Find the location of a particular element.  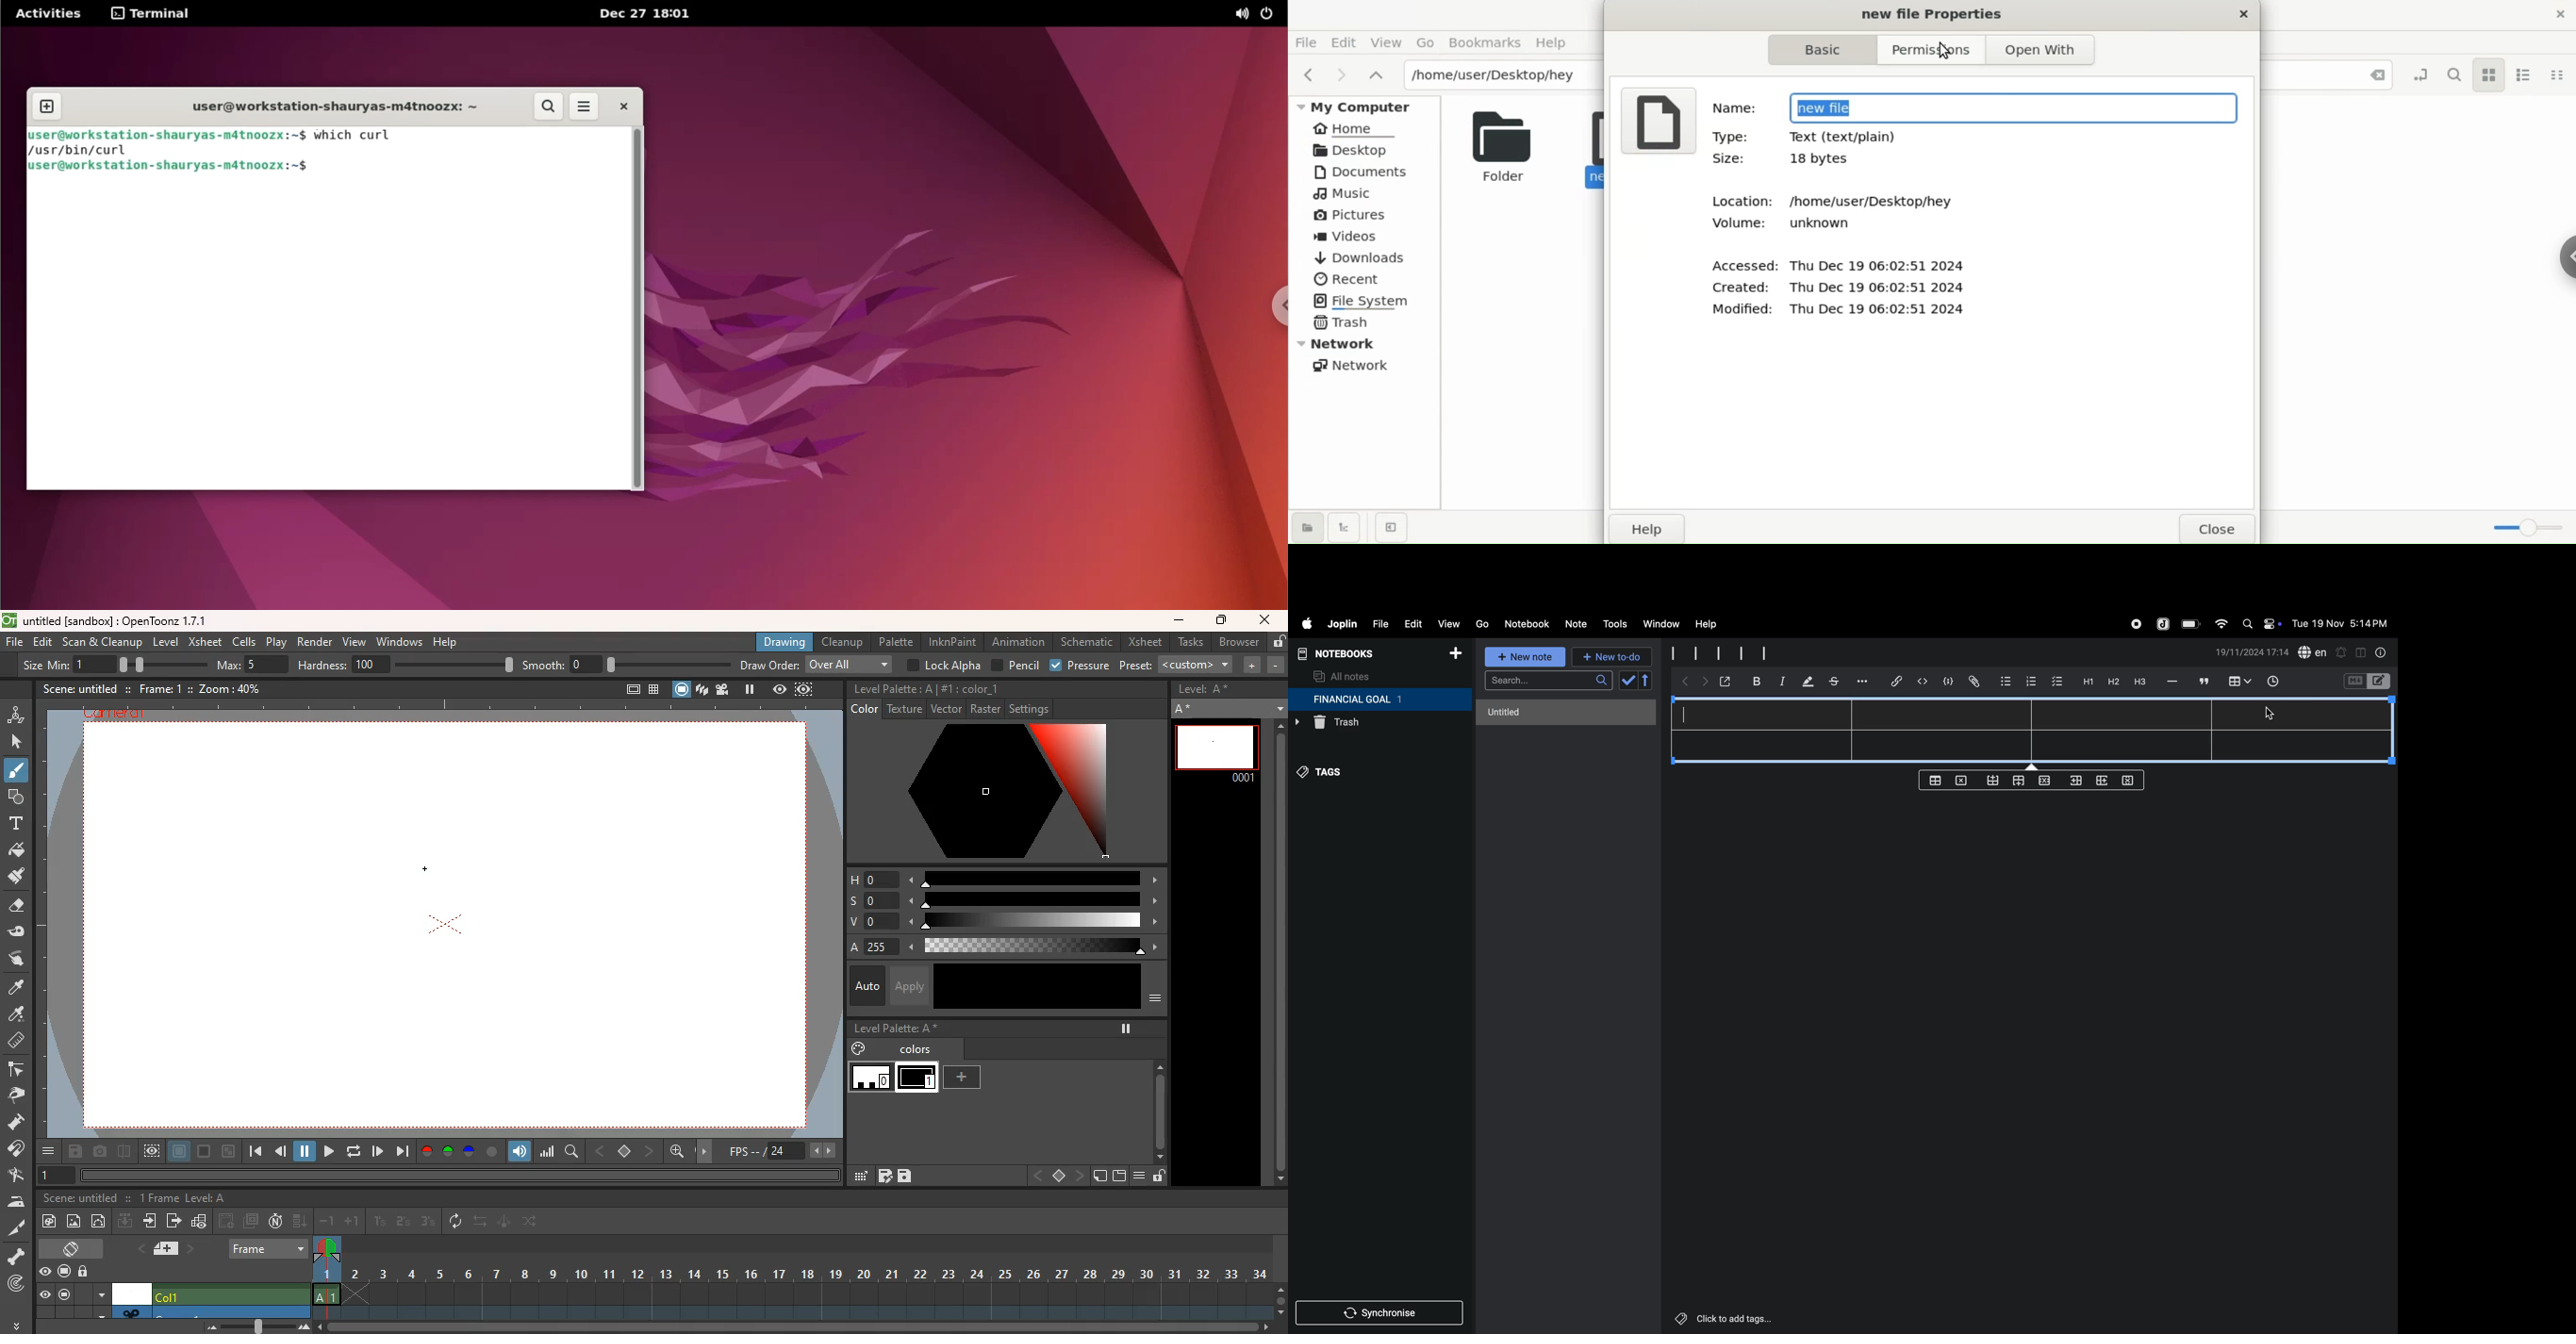

bold is located at coordinates (1752, 681).